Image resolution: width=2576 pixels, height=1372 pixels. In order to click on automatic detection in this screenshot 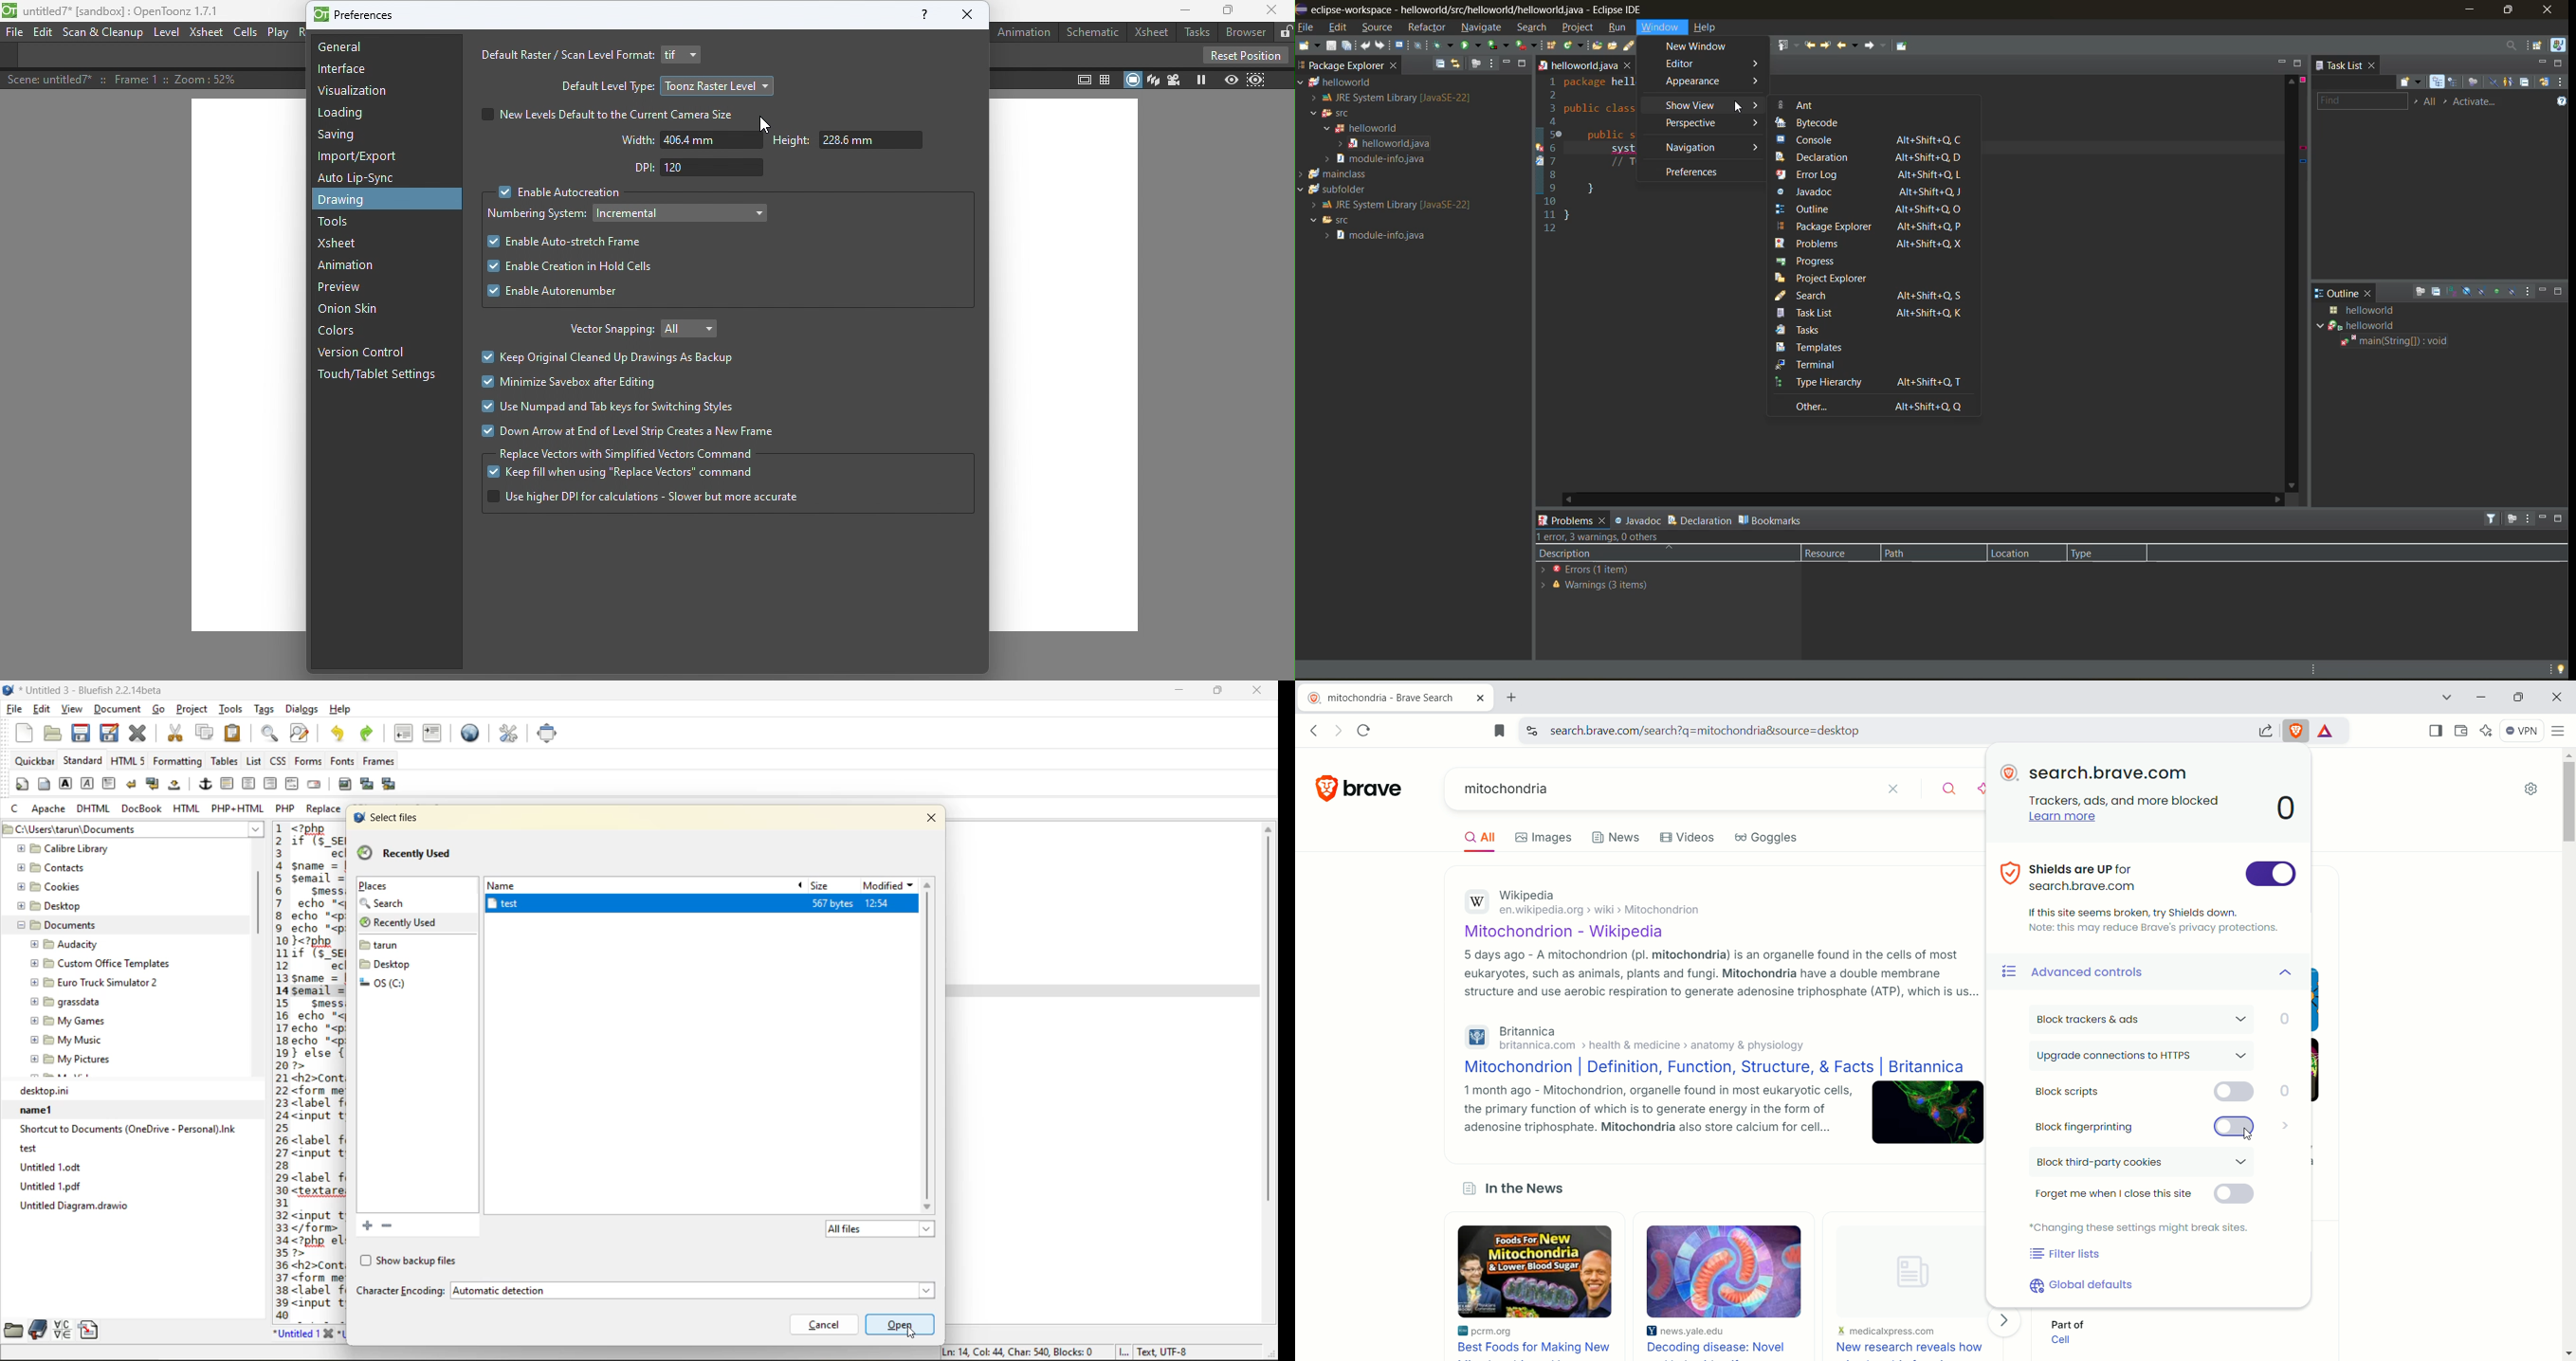, I will do `click(689, 1290)`.